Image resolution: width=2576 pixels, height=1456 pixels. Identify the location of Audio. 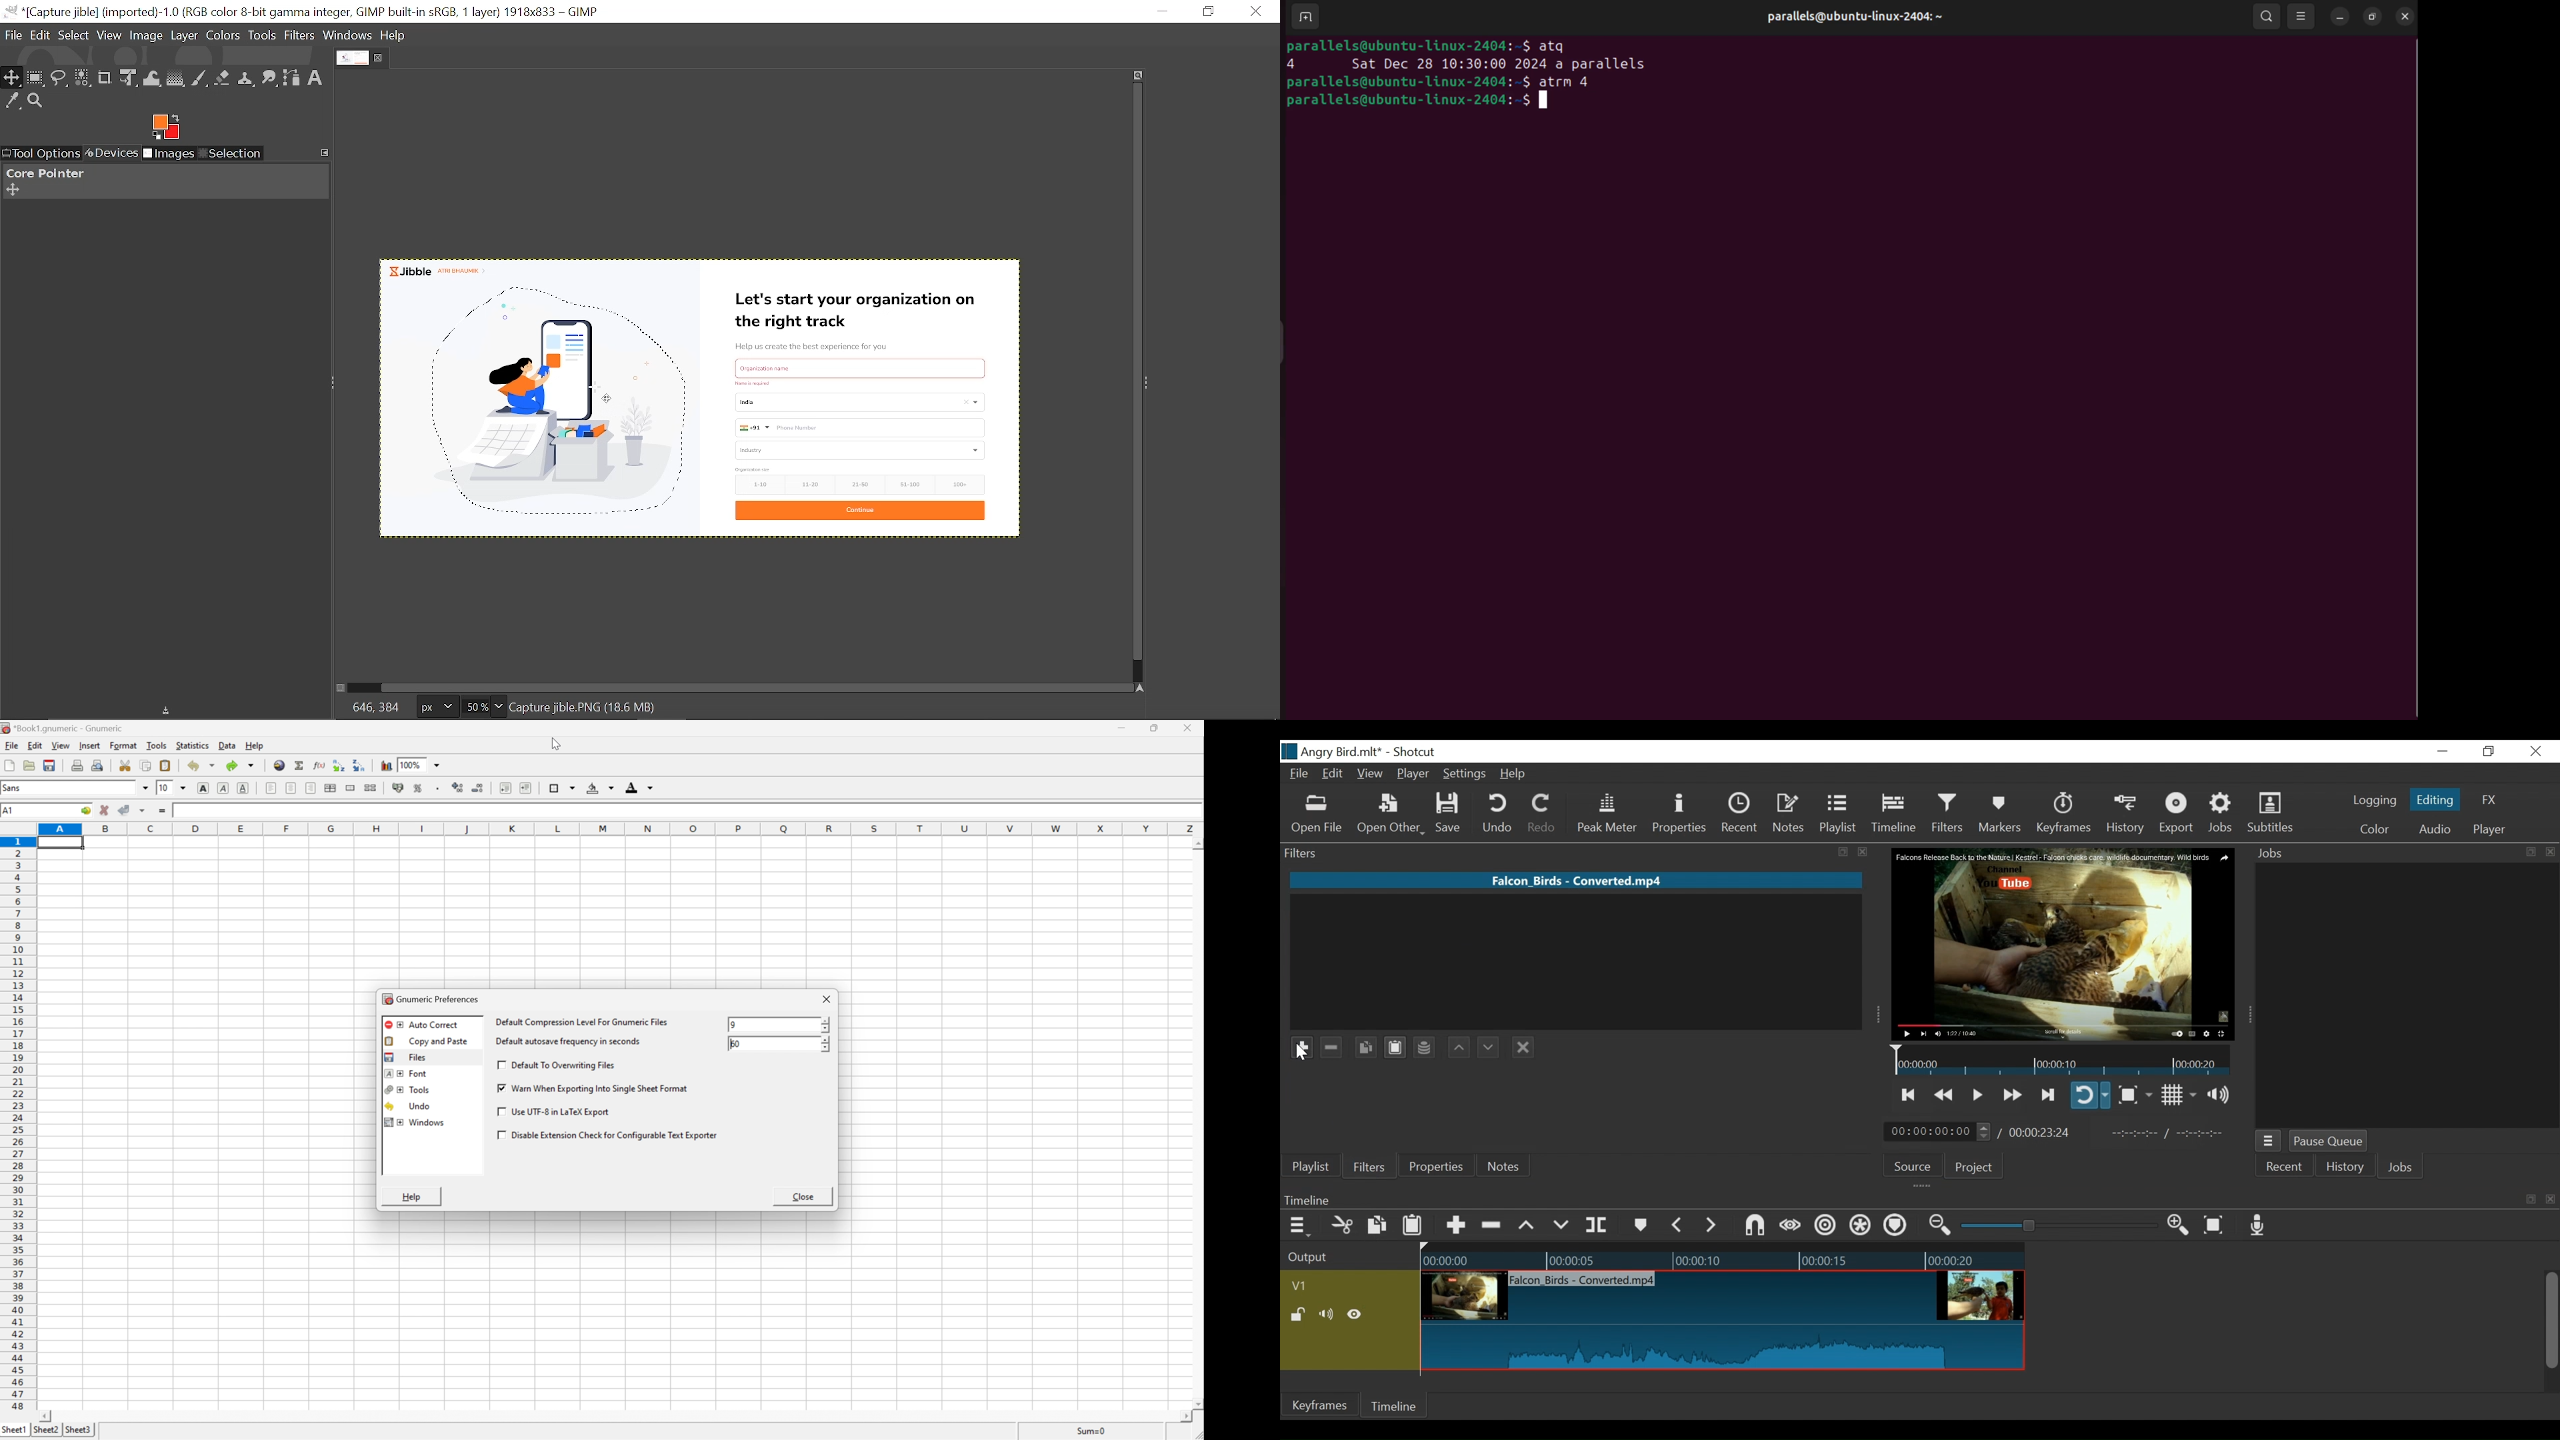
(2434, 831).